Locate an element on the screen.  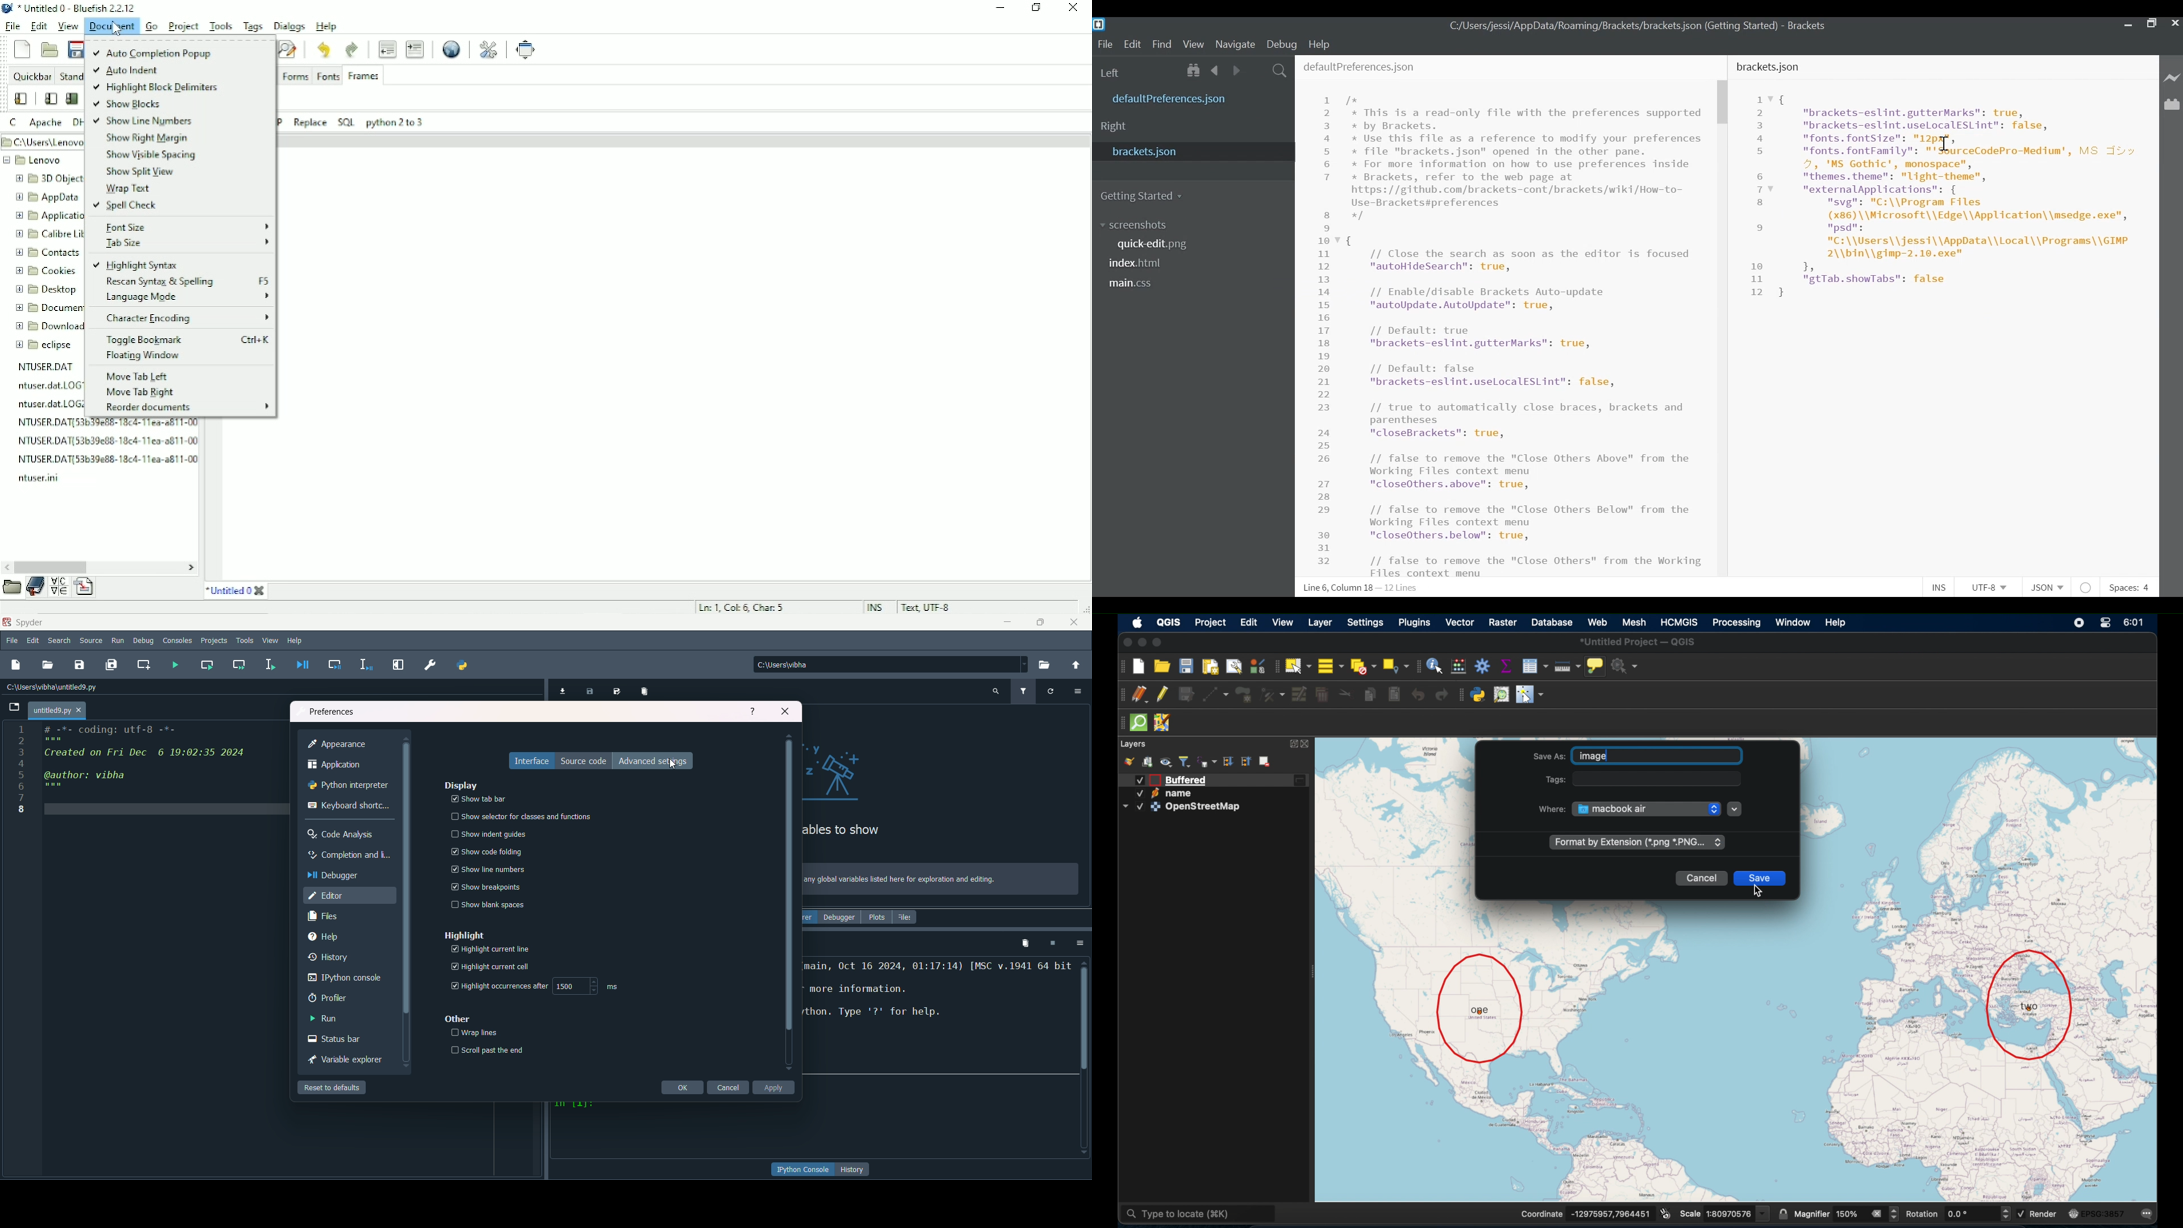
ok is located at coordinates (684, 1089).